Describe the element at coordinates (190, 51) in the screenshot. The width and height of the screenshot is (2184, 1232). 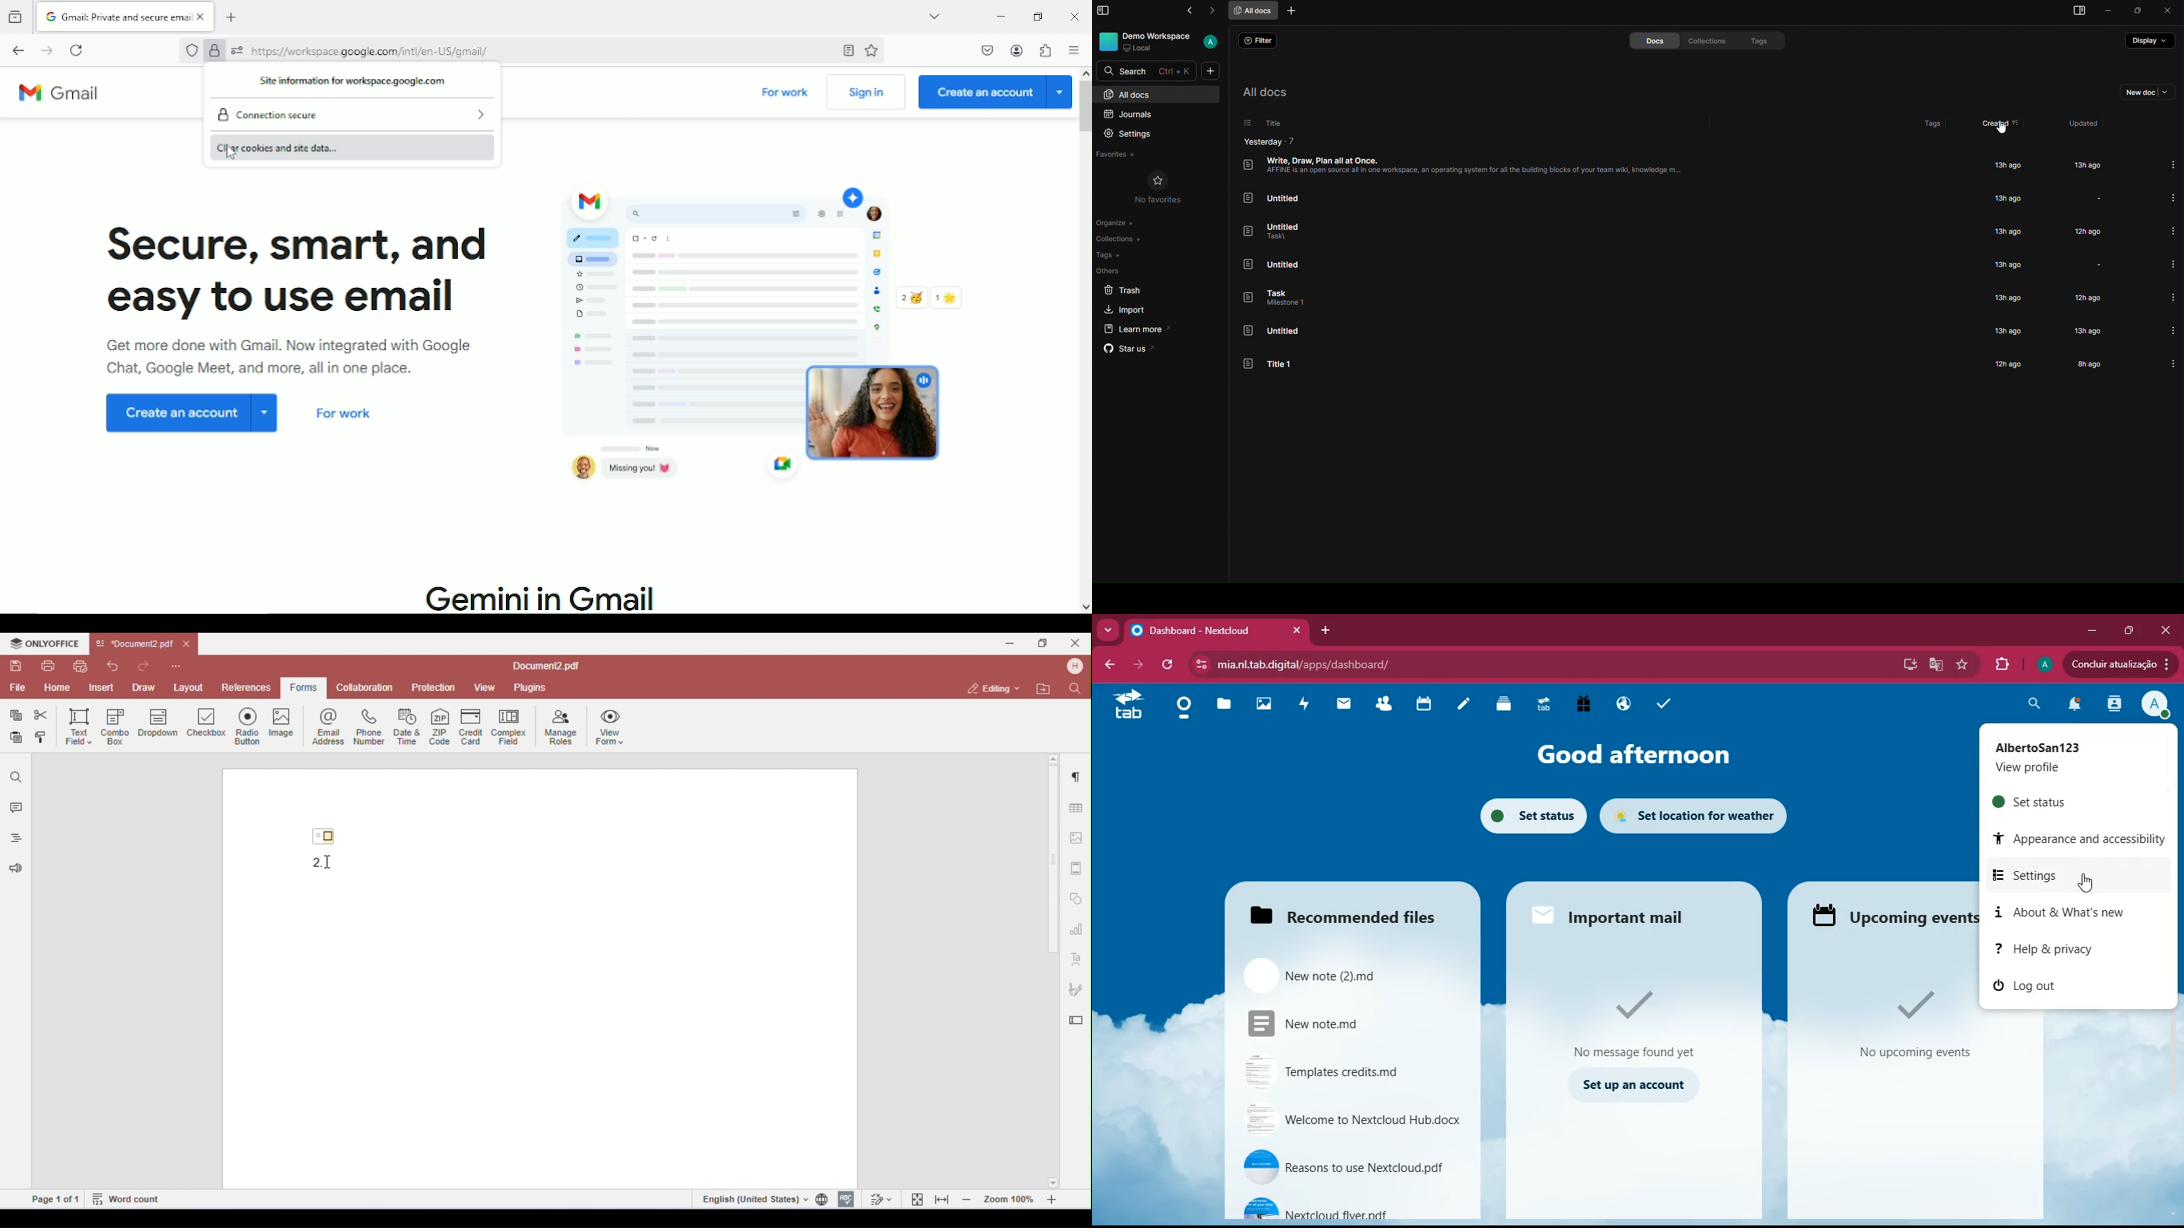
I see `No trackers known to firefox were detected on this page` at that location.